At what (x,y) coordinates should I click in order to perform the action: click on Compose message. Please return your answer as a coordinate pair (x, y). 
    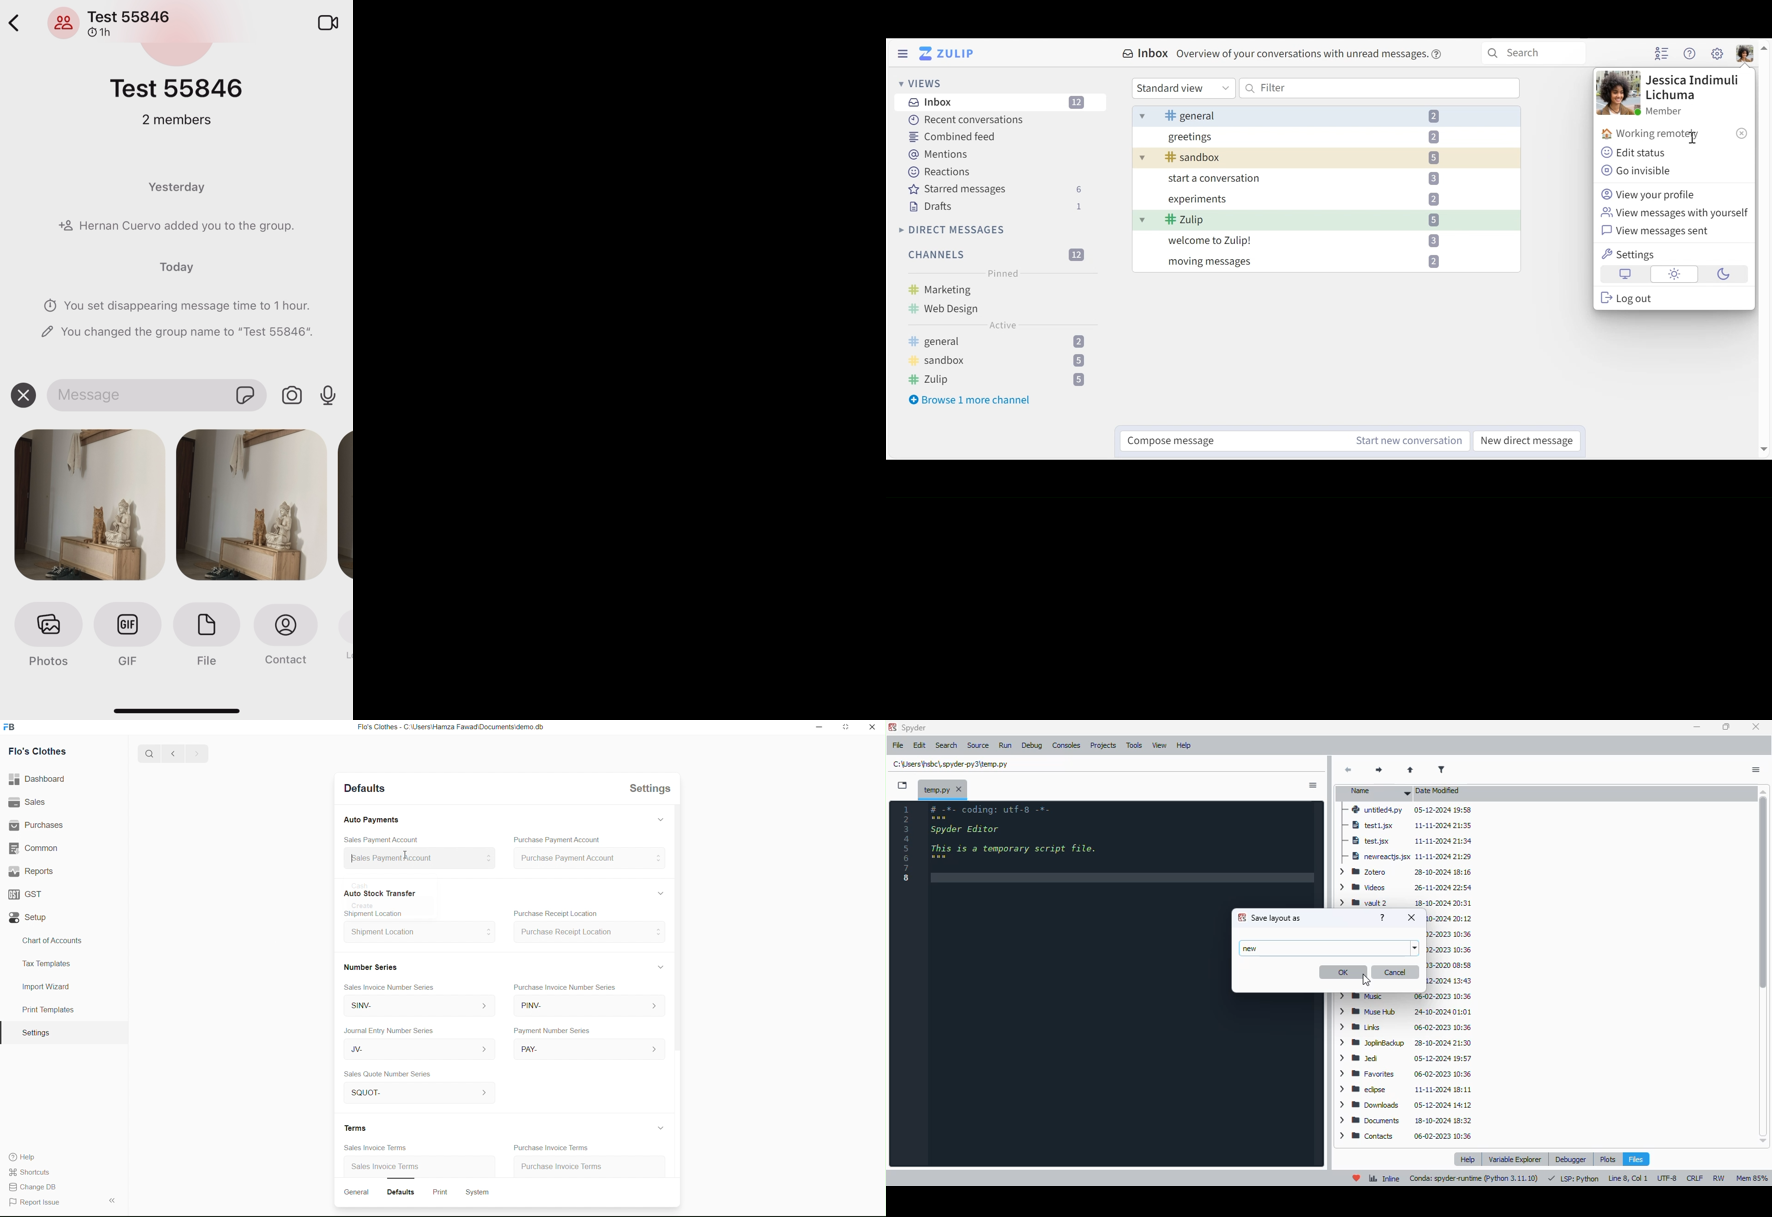
    Looking at the image, I should click on (1229, 441).